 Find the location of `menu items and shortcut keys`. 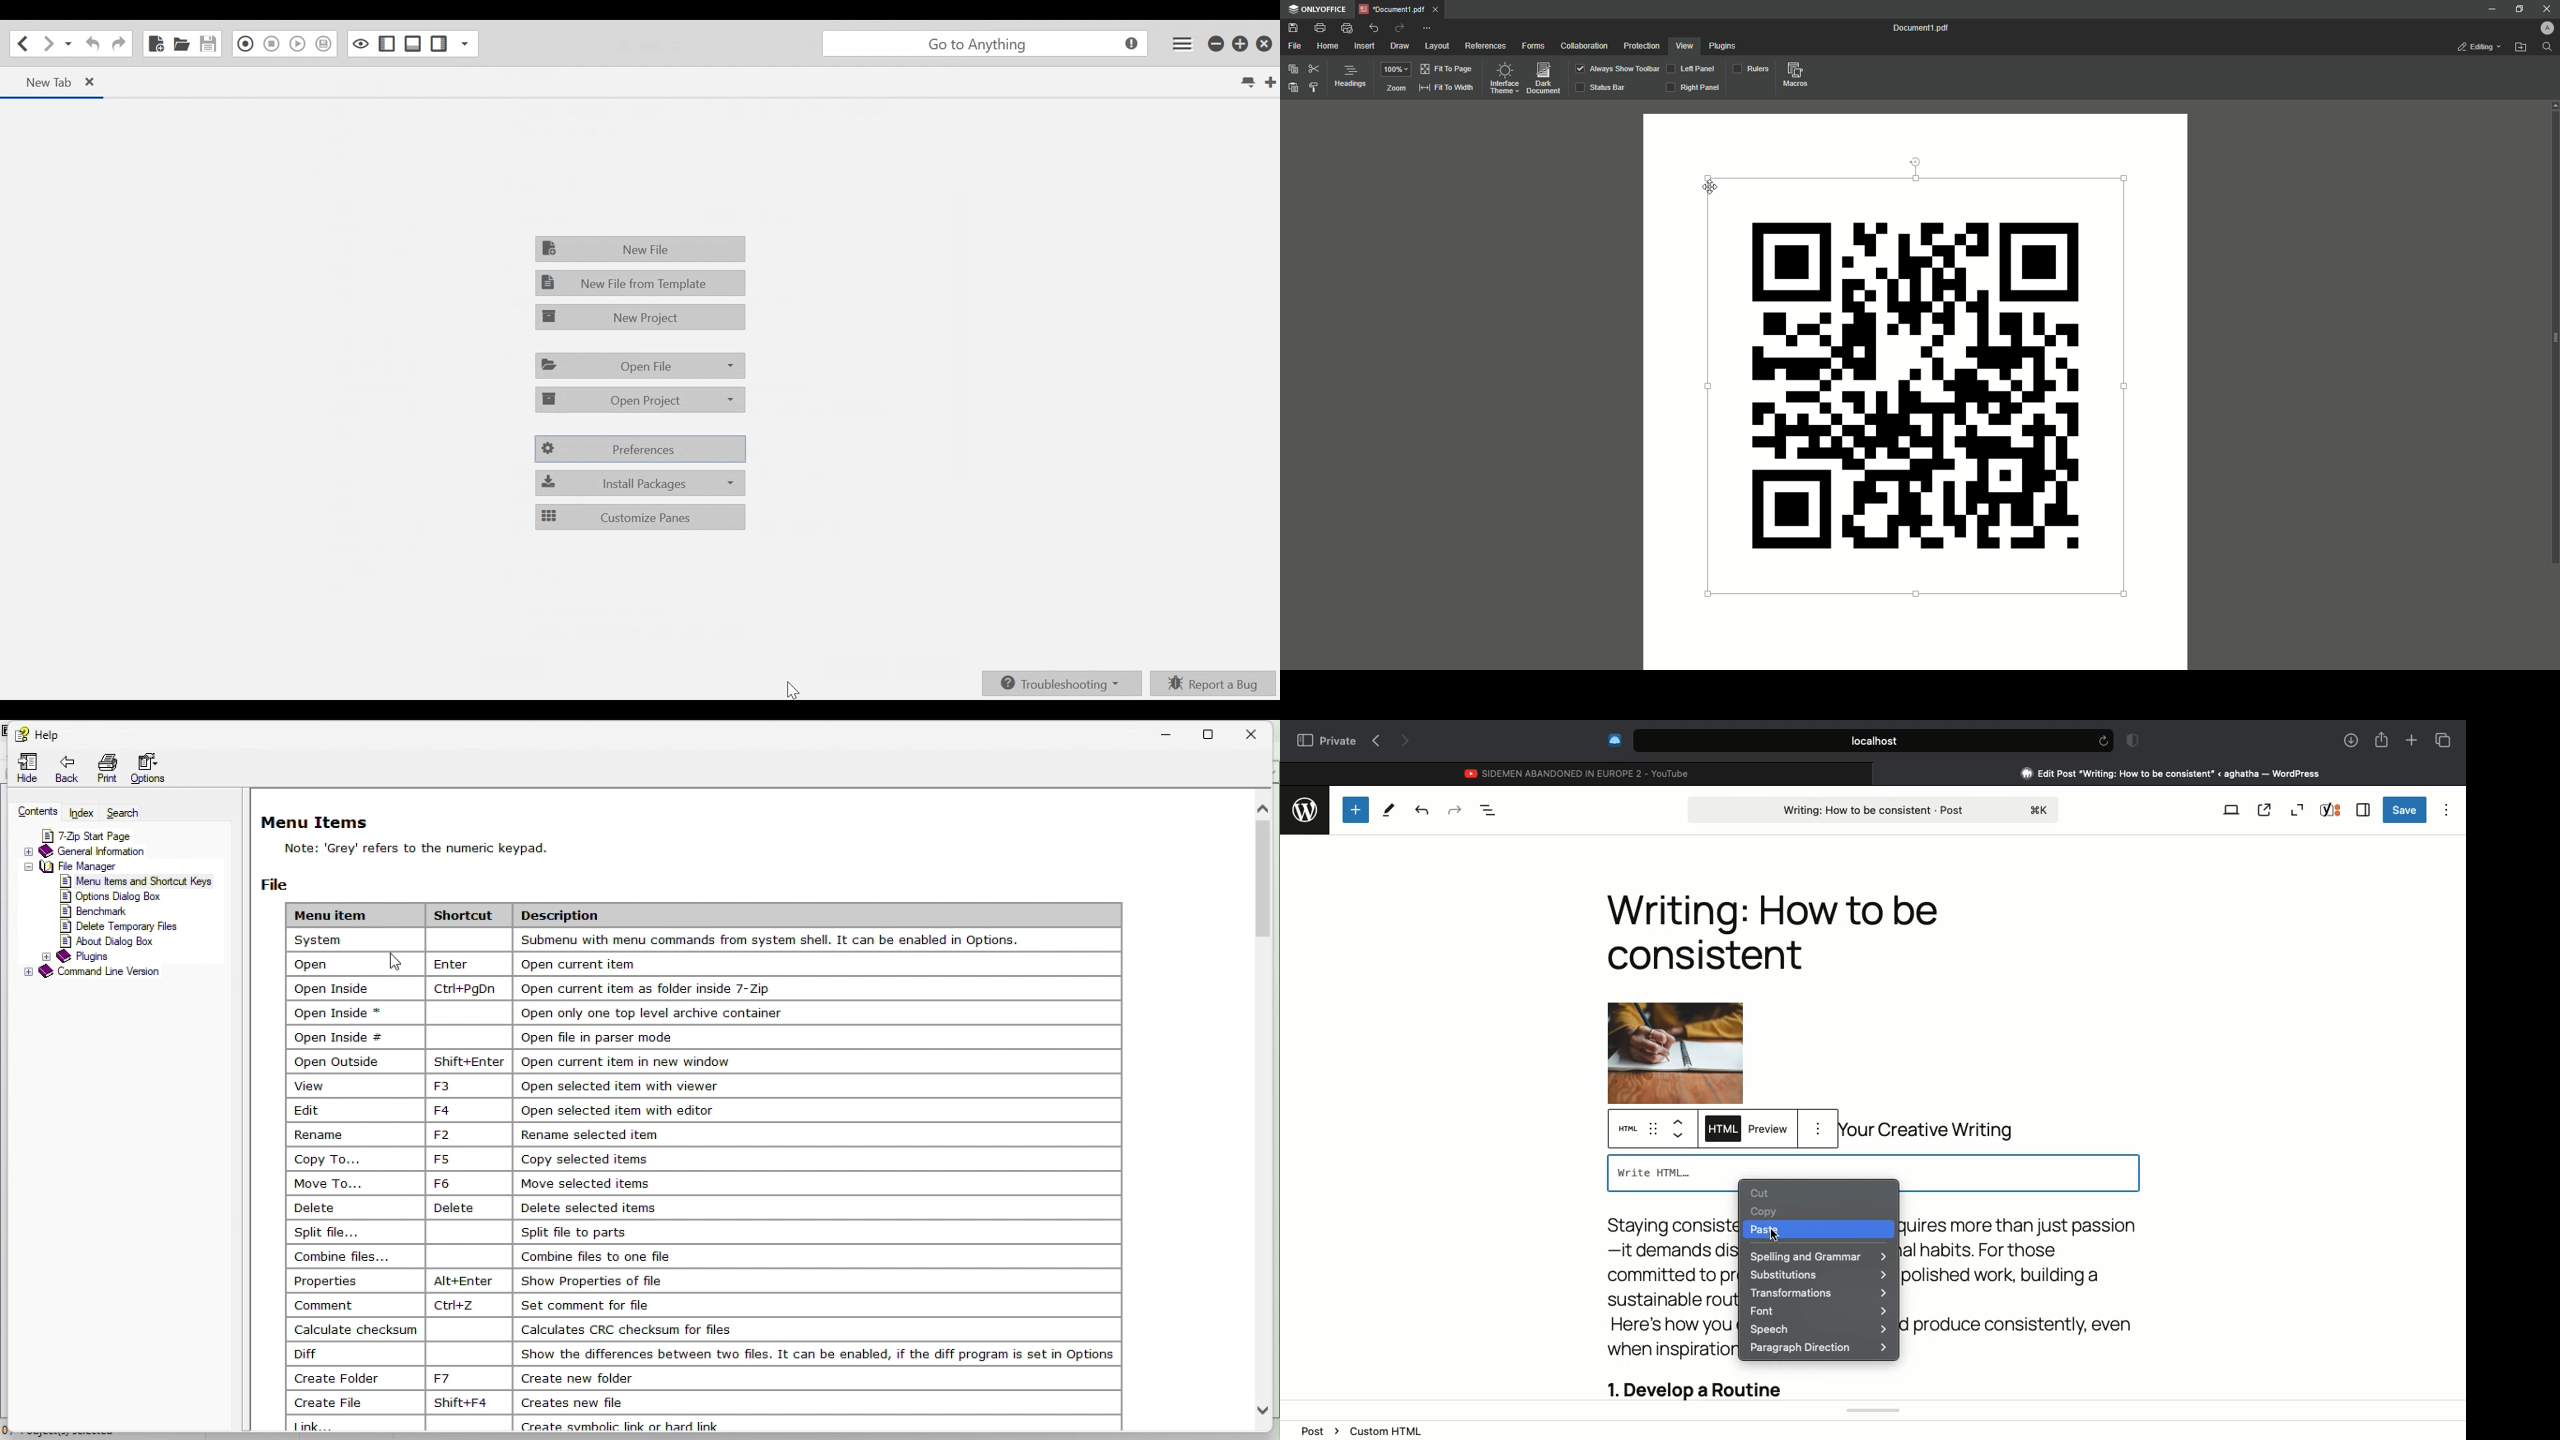

menu items and shortcut keys is located at coordinates (129, 882).